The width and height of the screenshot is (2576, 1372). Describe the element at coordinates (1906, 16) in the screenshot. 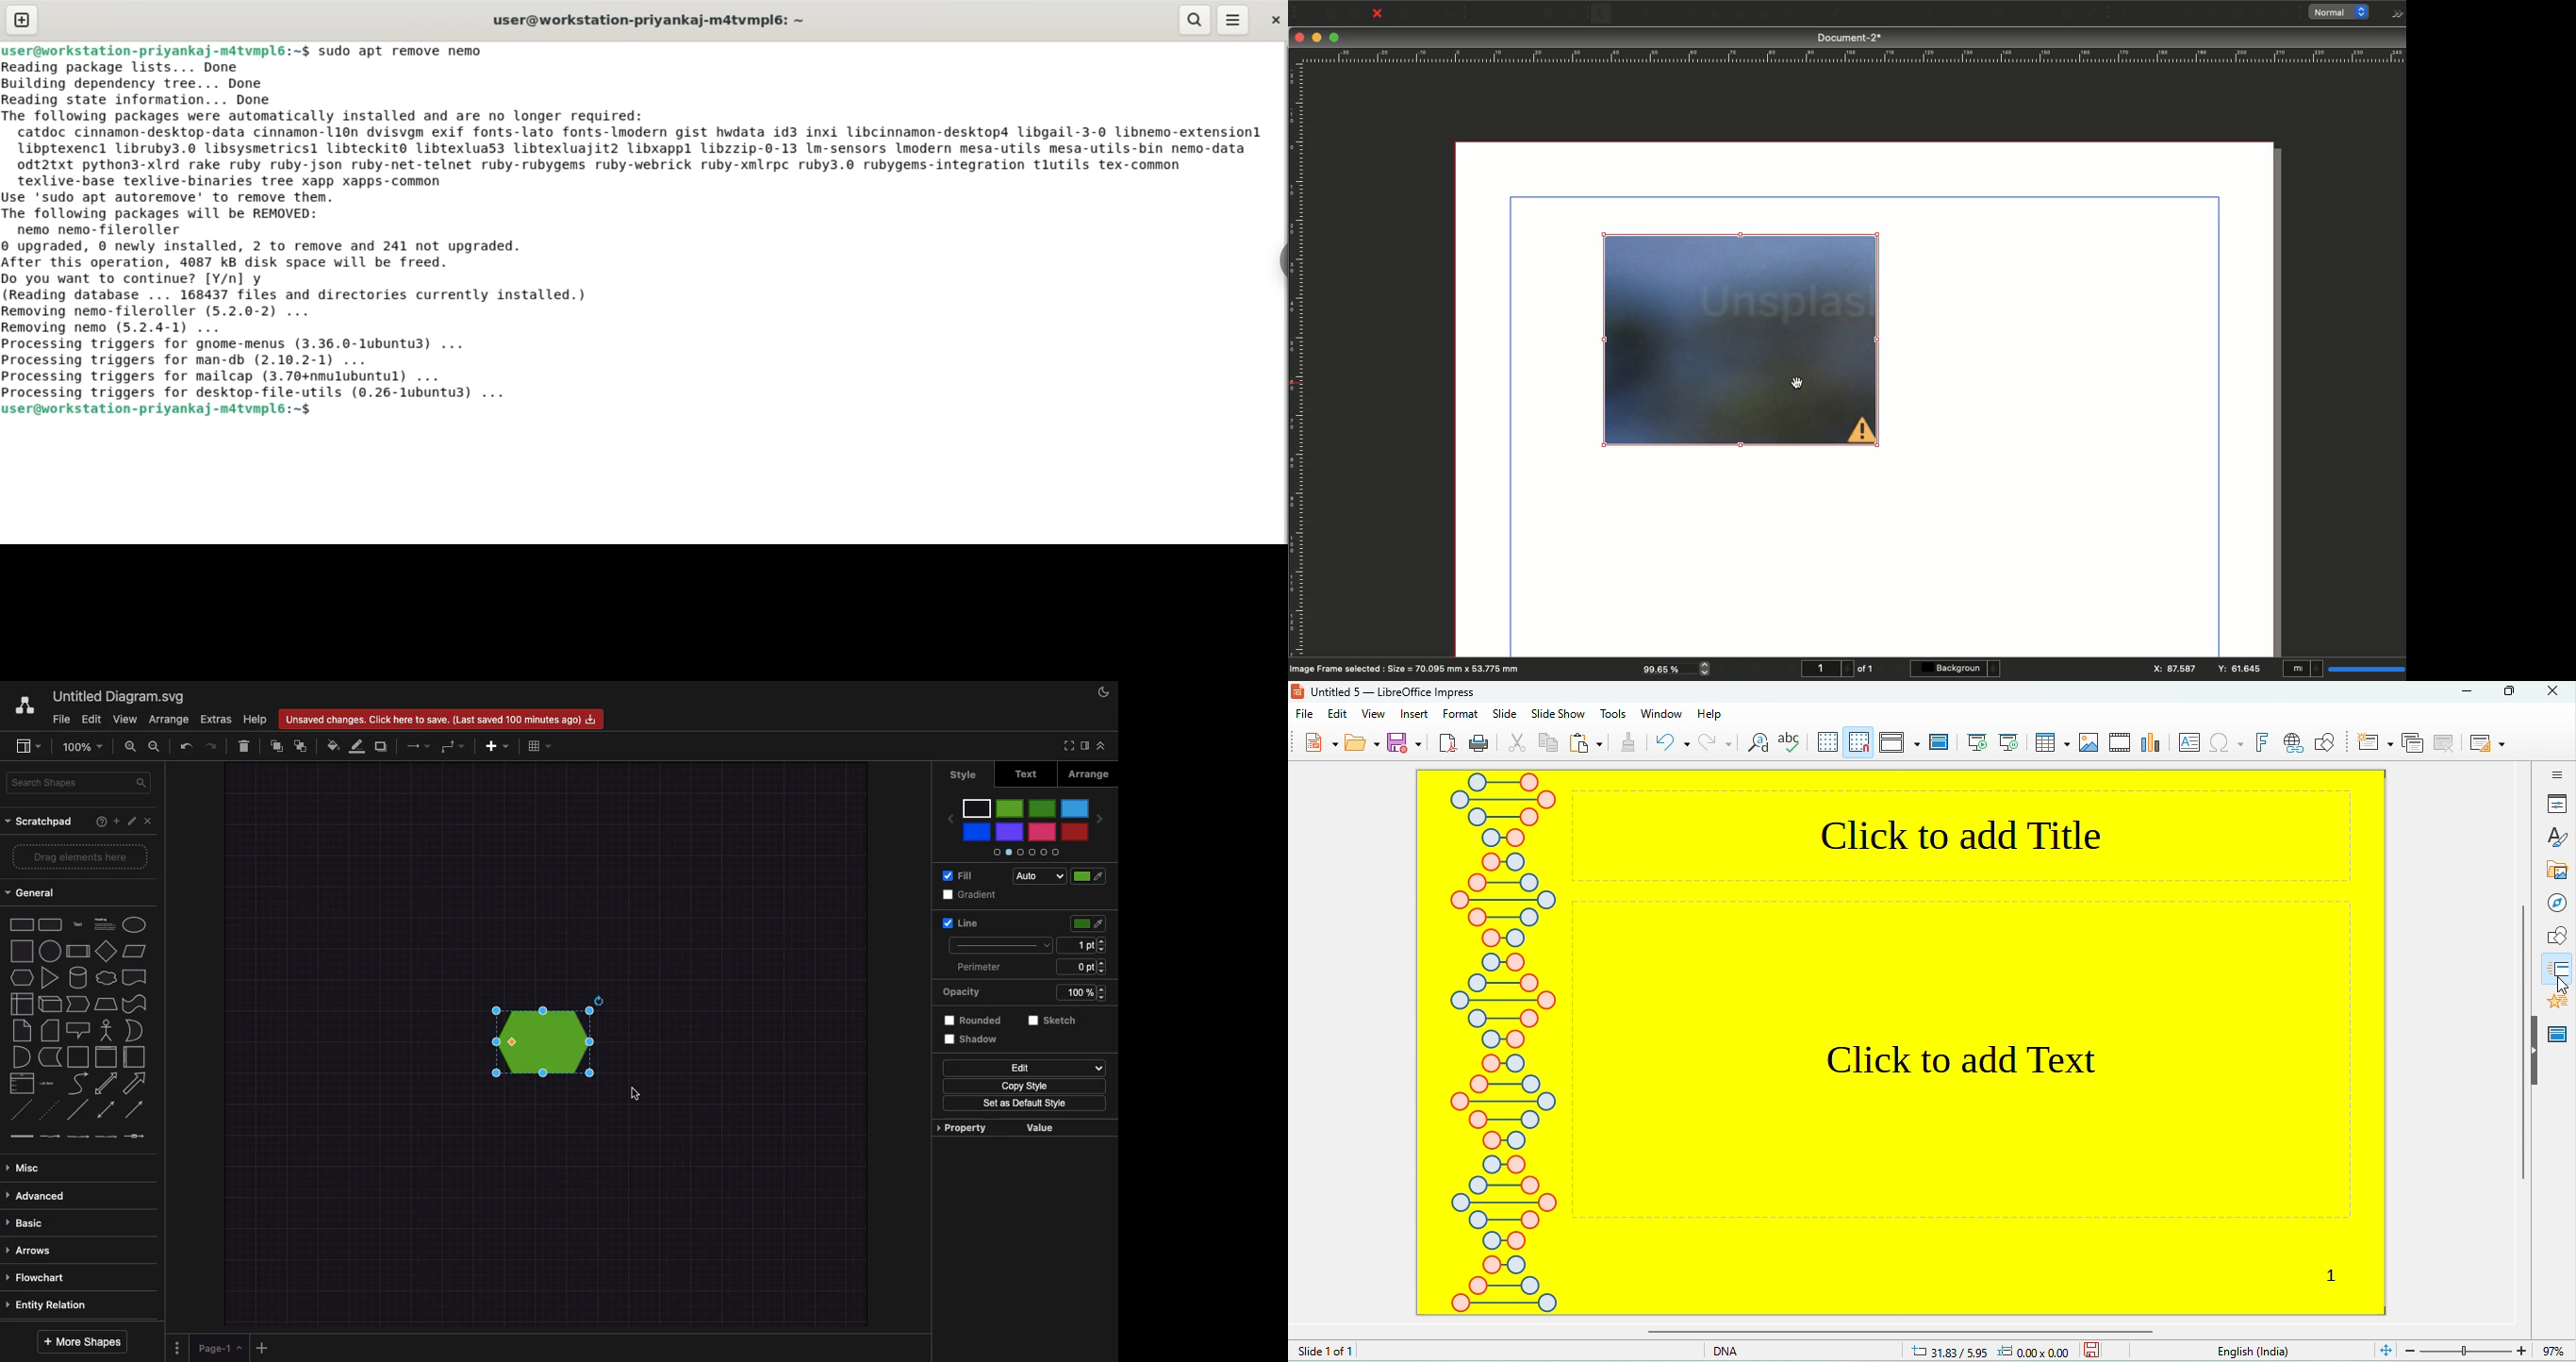

I see `Zoom in or out` at that location.